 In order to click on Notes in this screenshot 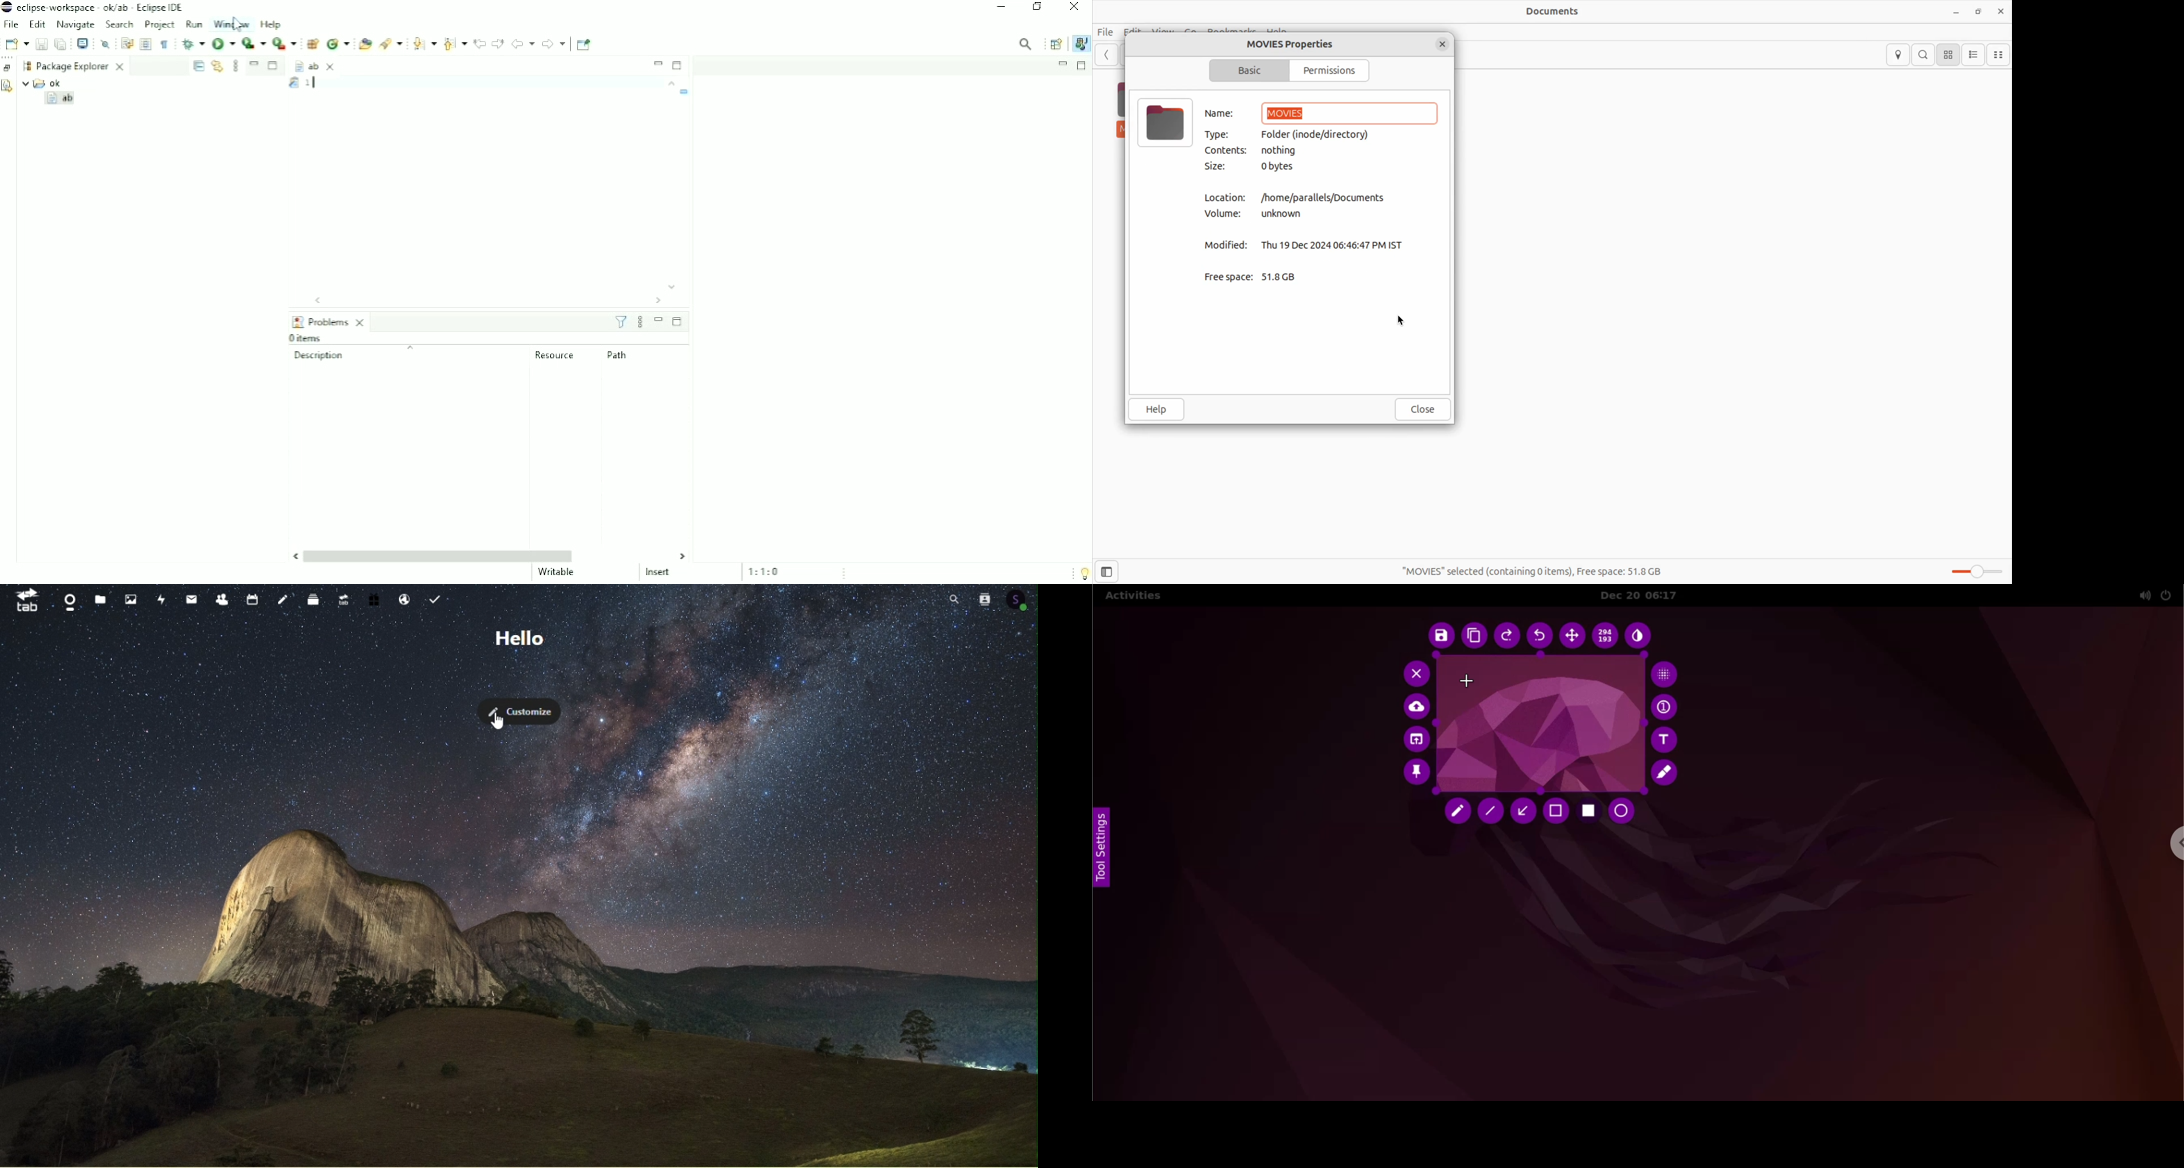, I will do `click(283, 597)`.